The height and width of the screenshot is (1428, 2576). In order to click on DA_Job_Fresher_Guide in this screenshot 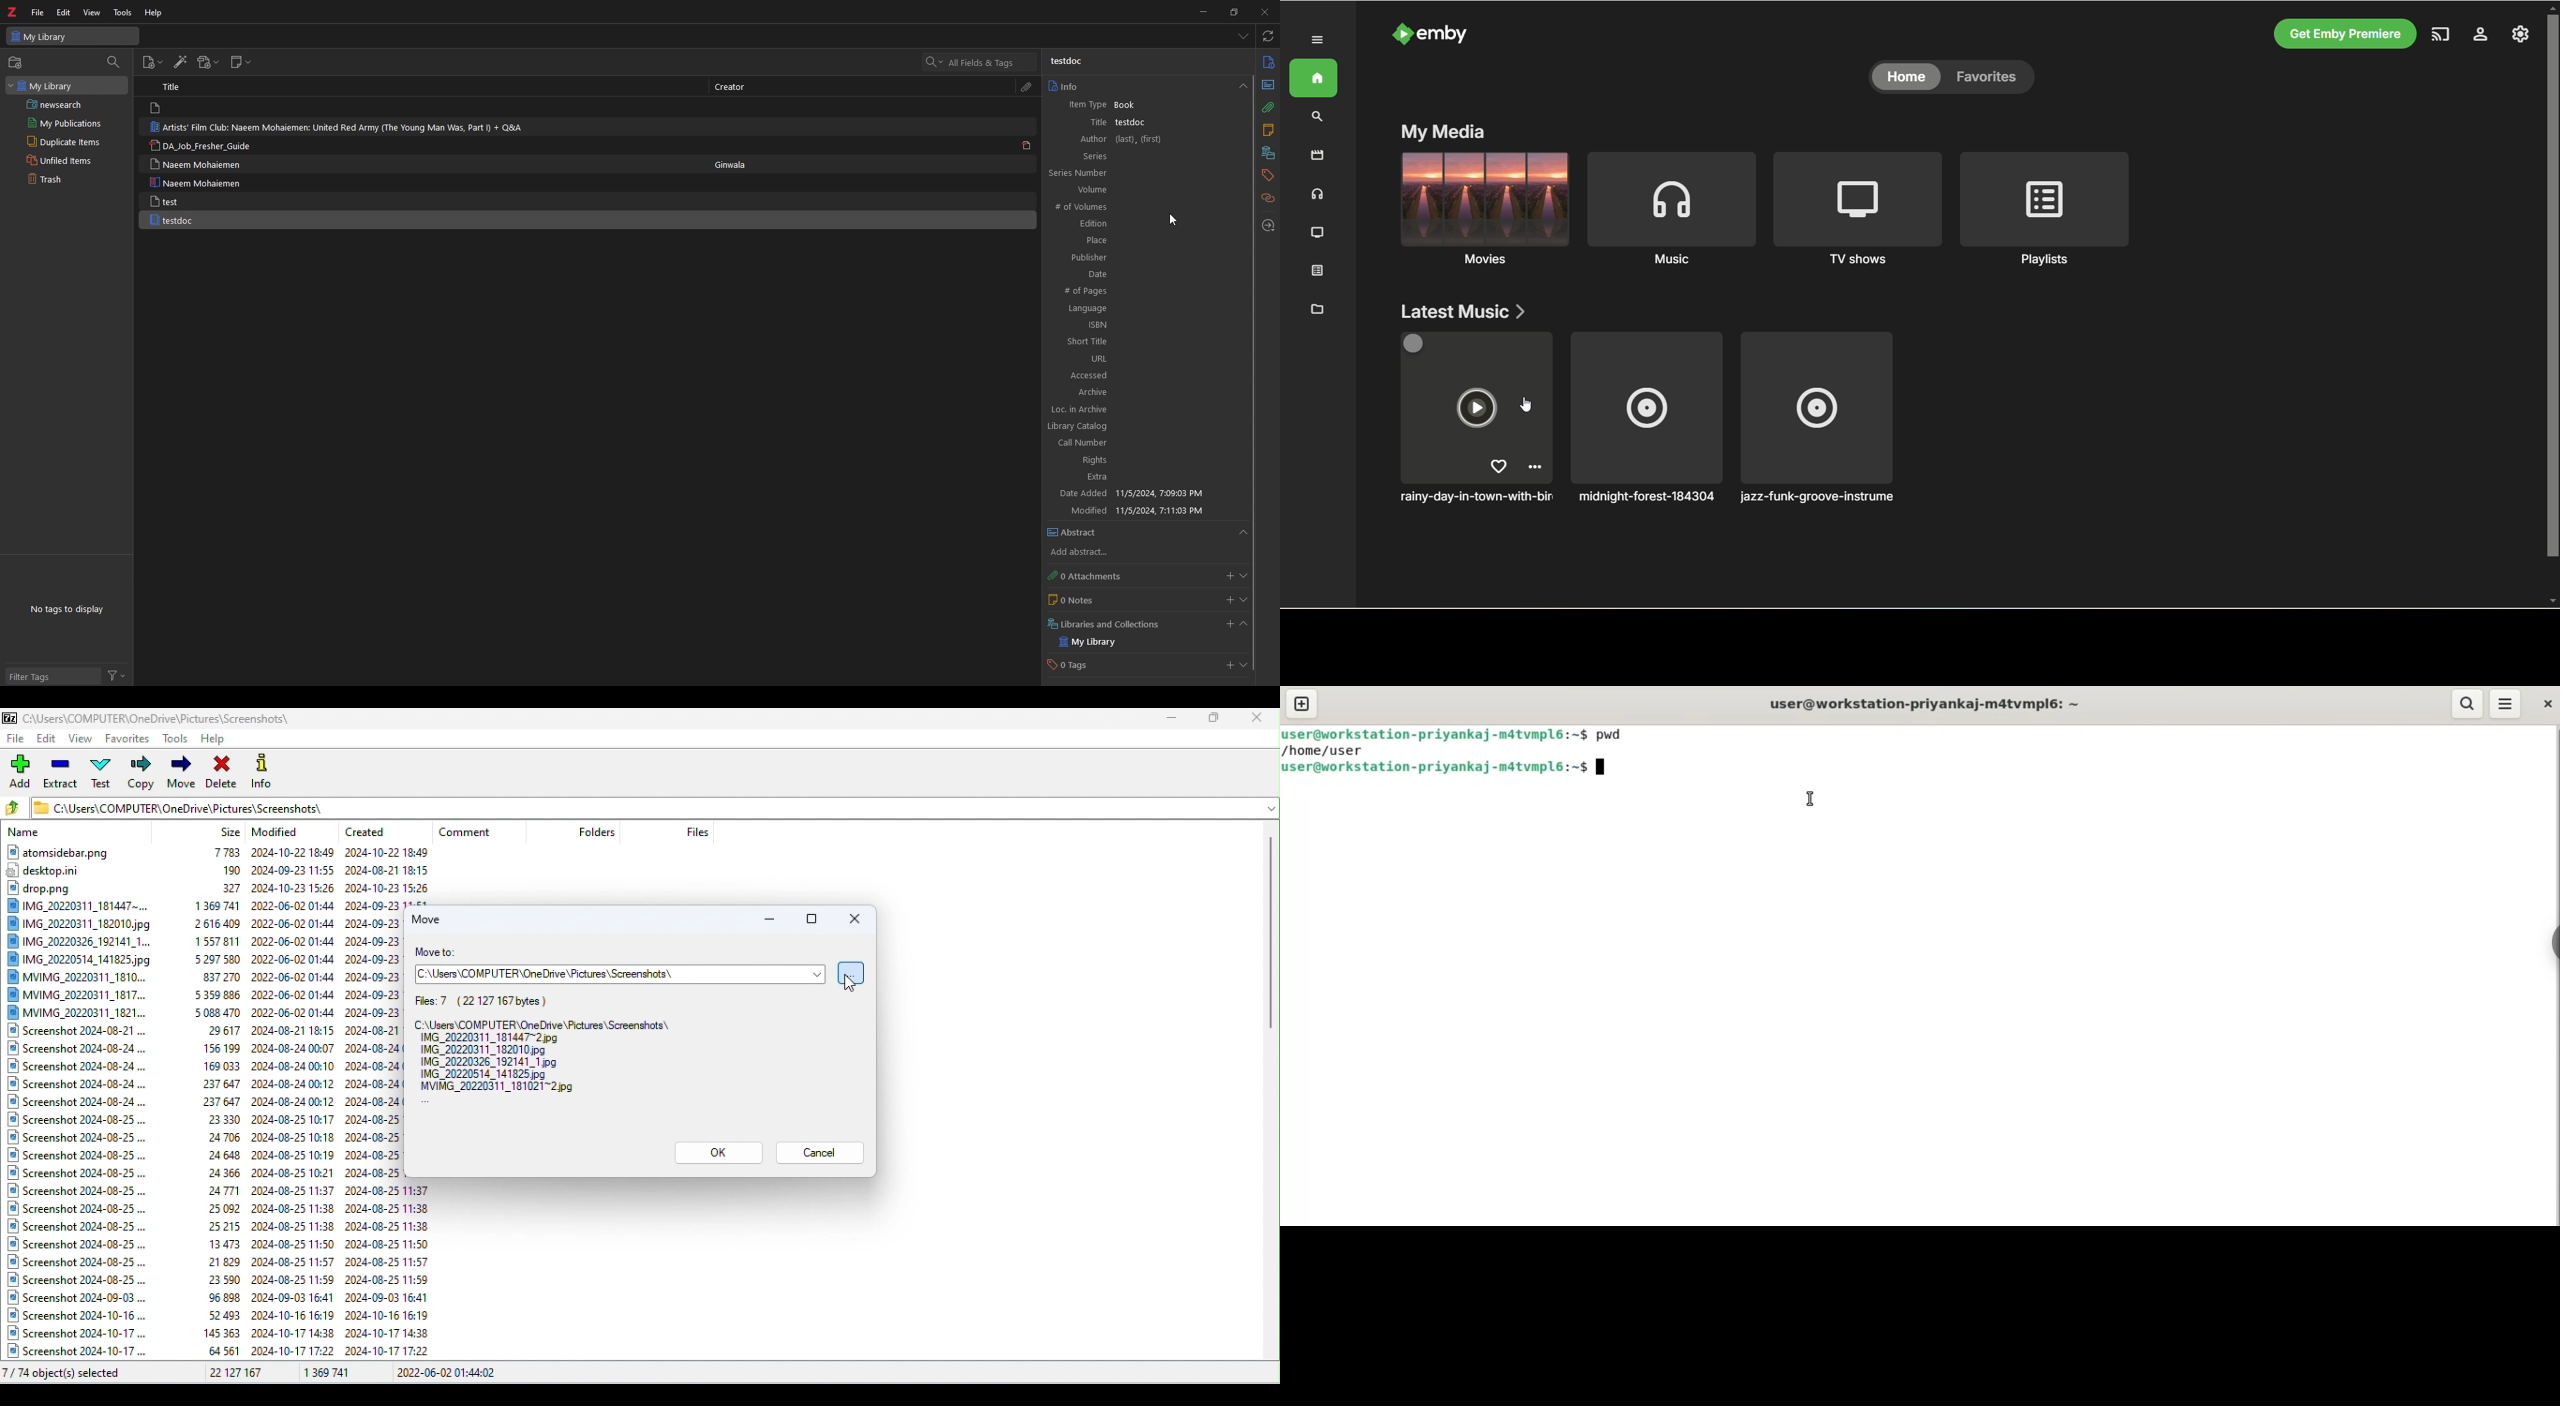, I will do `click(203, 145)`.